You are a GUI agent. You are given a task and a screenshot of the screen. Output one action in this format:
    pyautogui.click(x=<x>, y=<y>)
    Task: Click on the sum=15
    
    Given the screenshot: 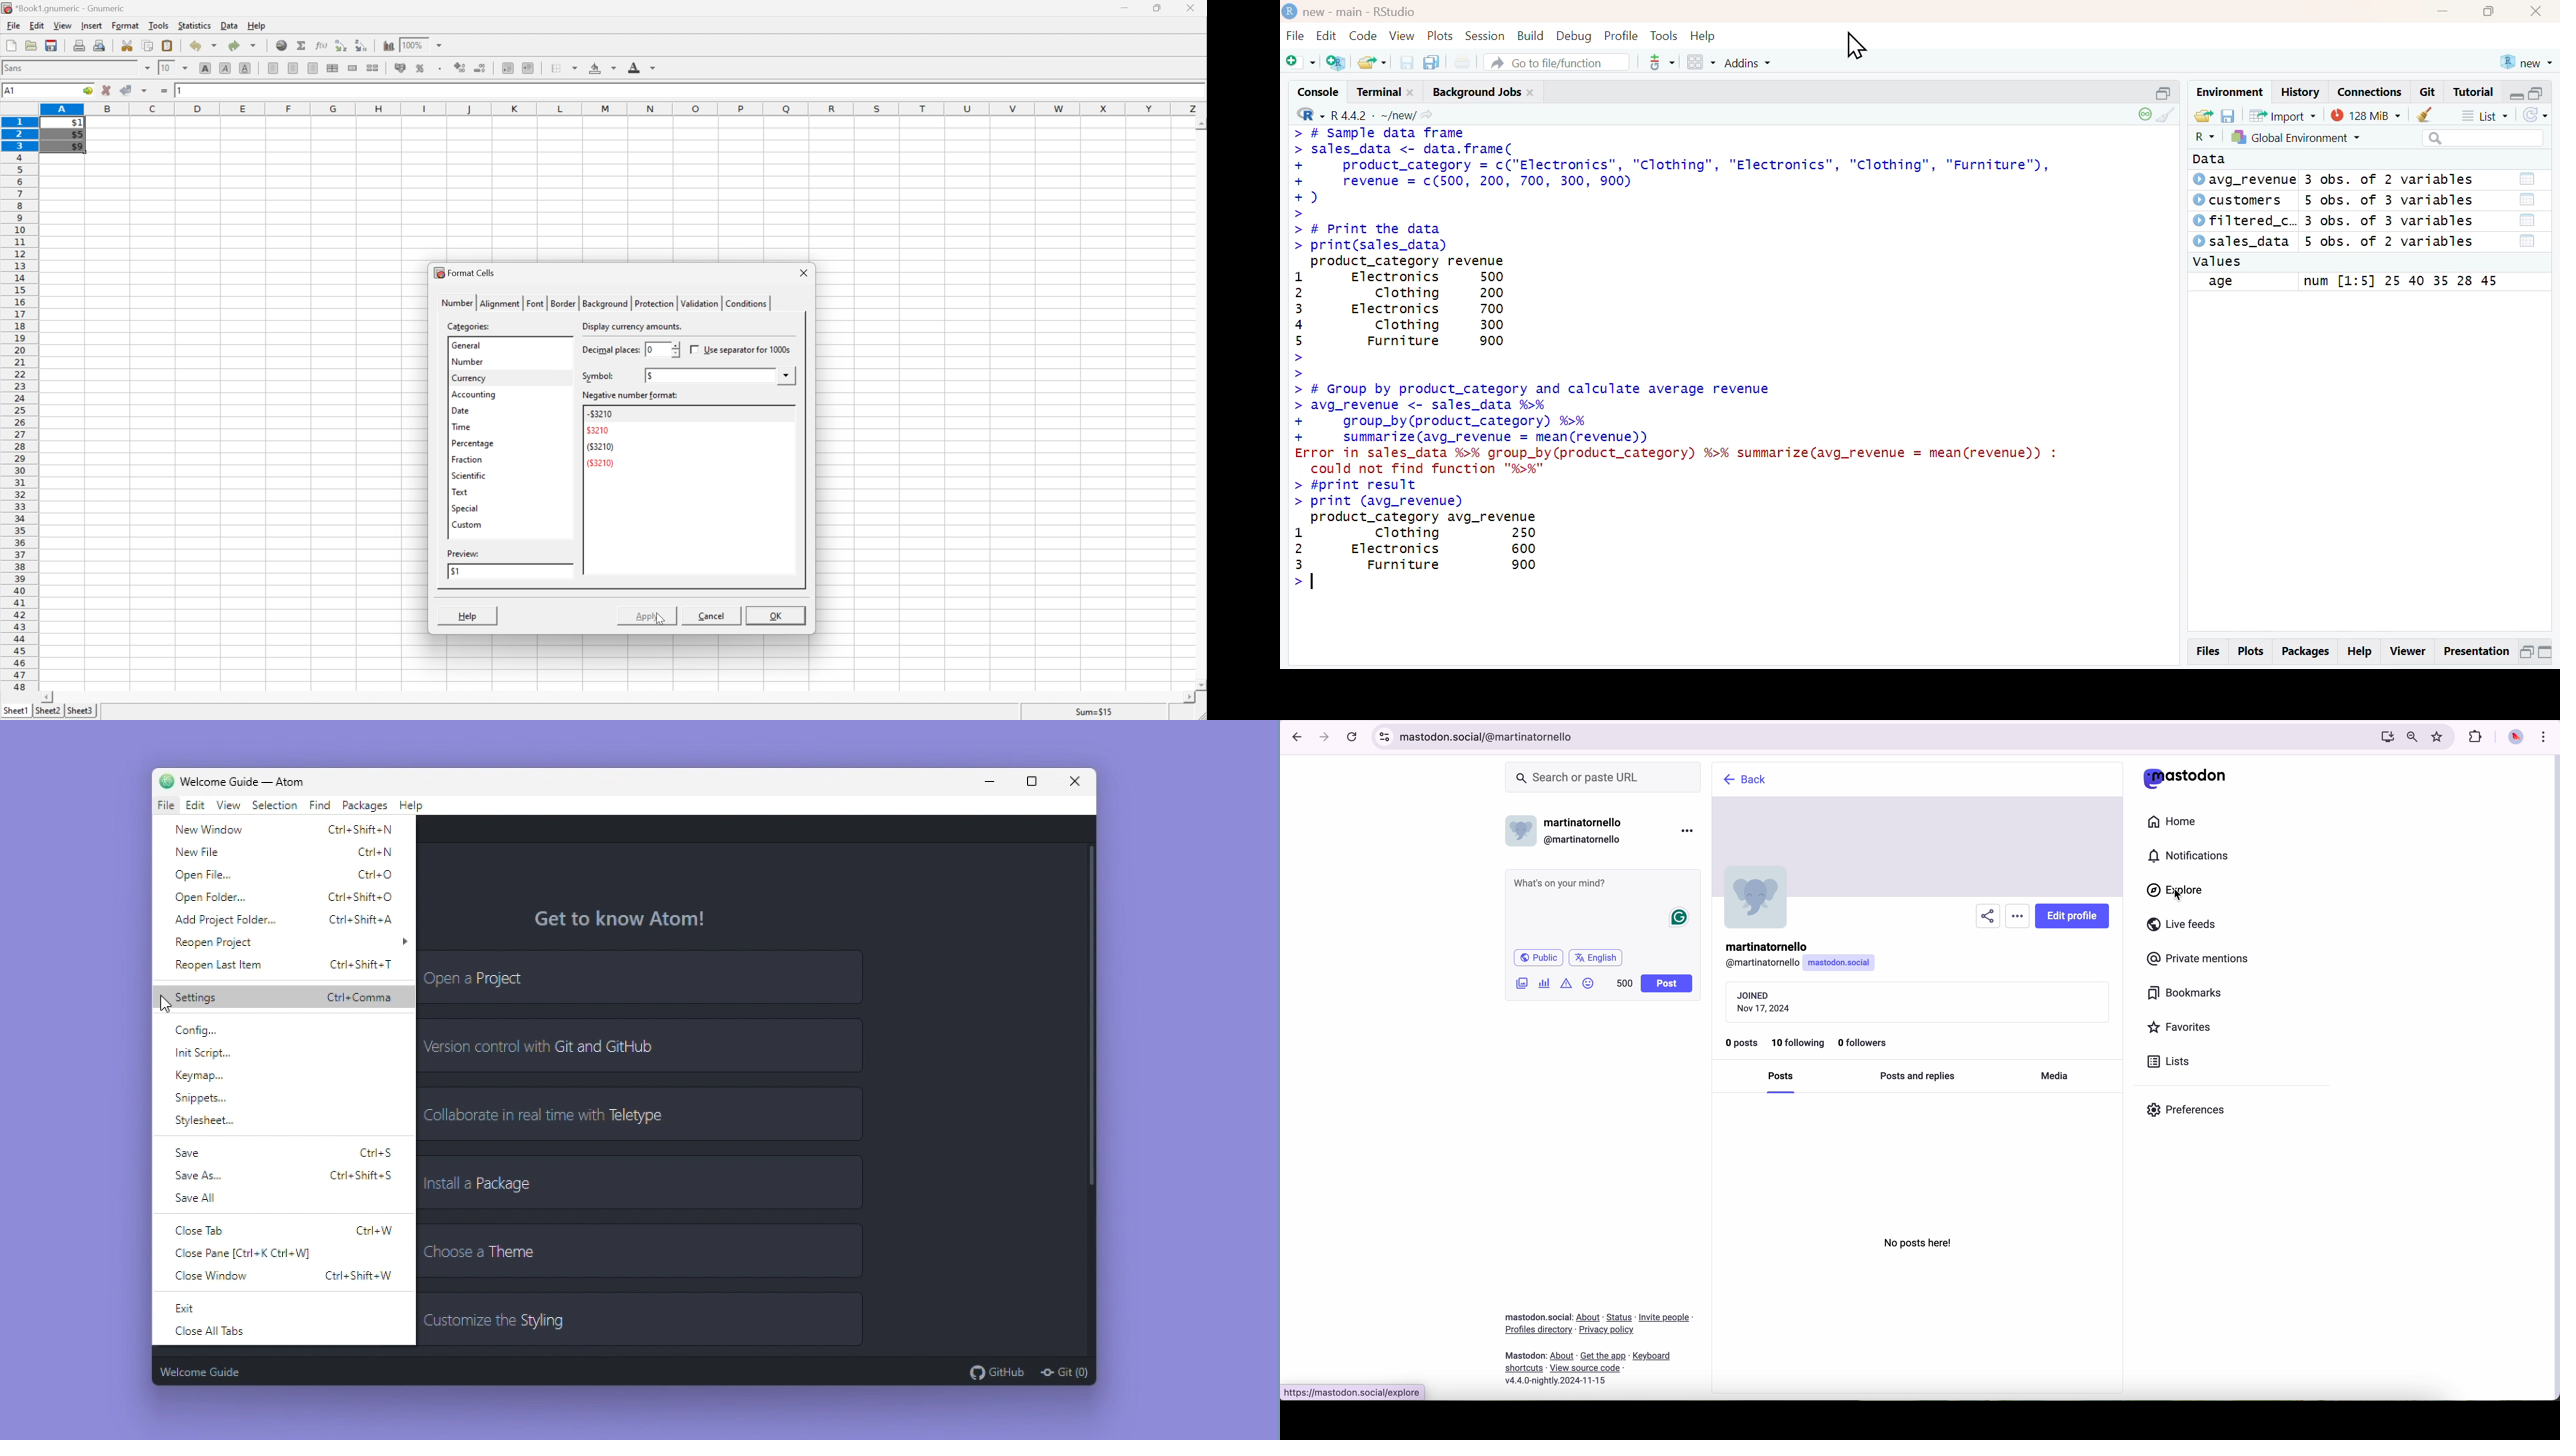 What is the action you would take?
    pyautogui.click(x=1095, y=711)
    